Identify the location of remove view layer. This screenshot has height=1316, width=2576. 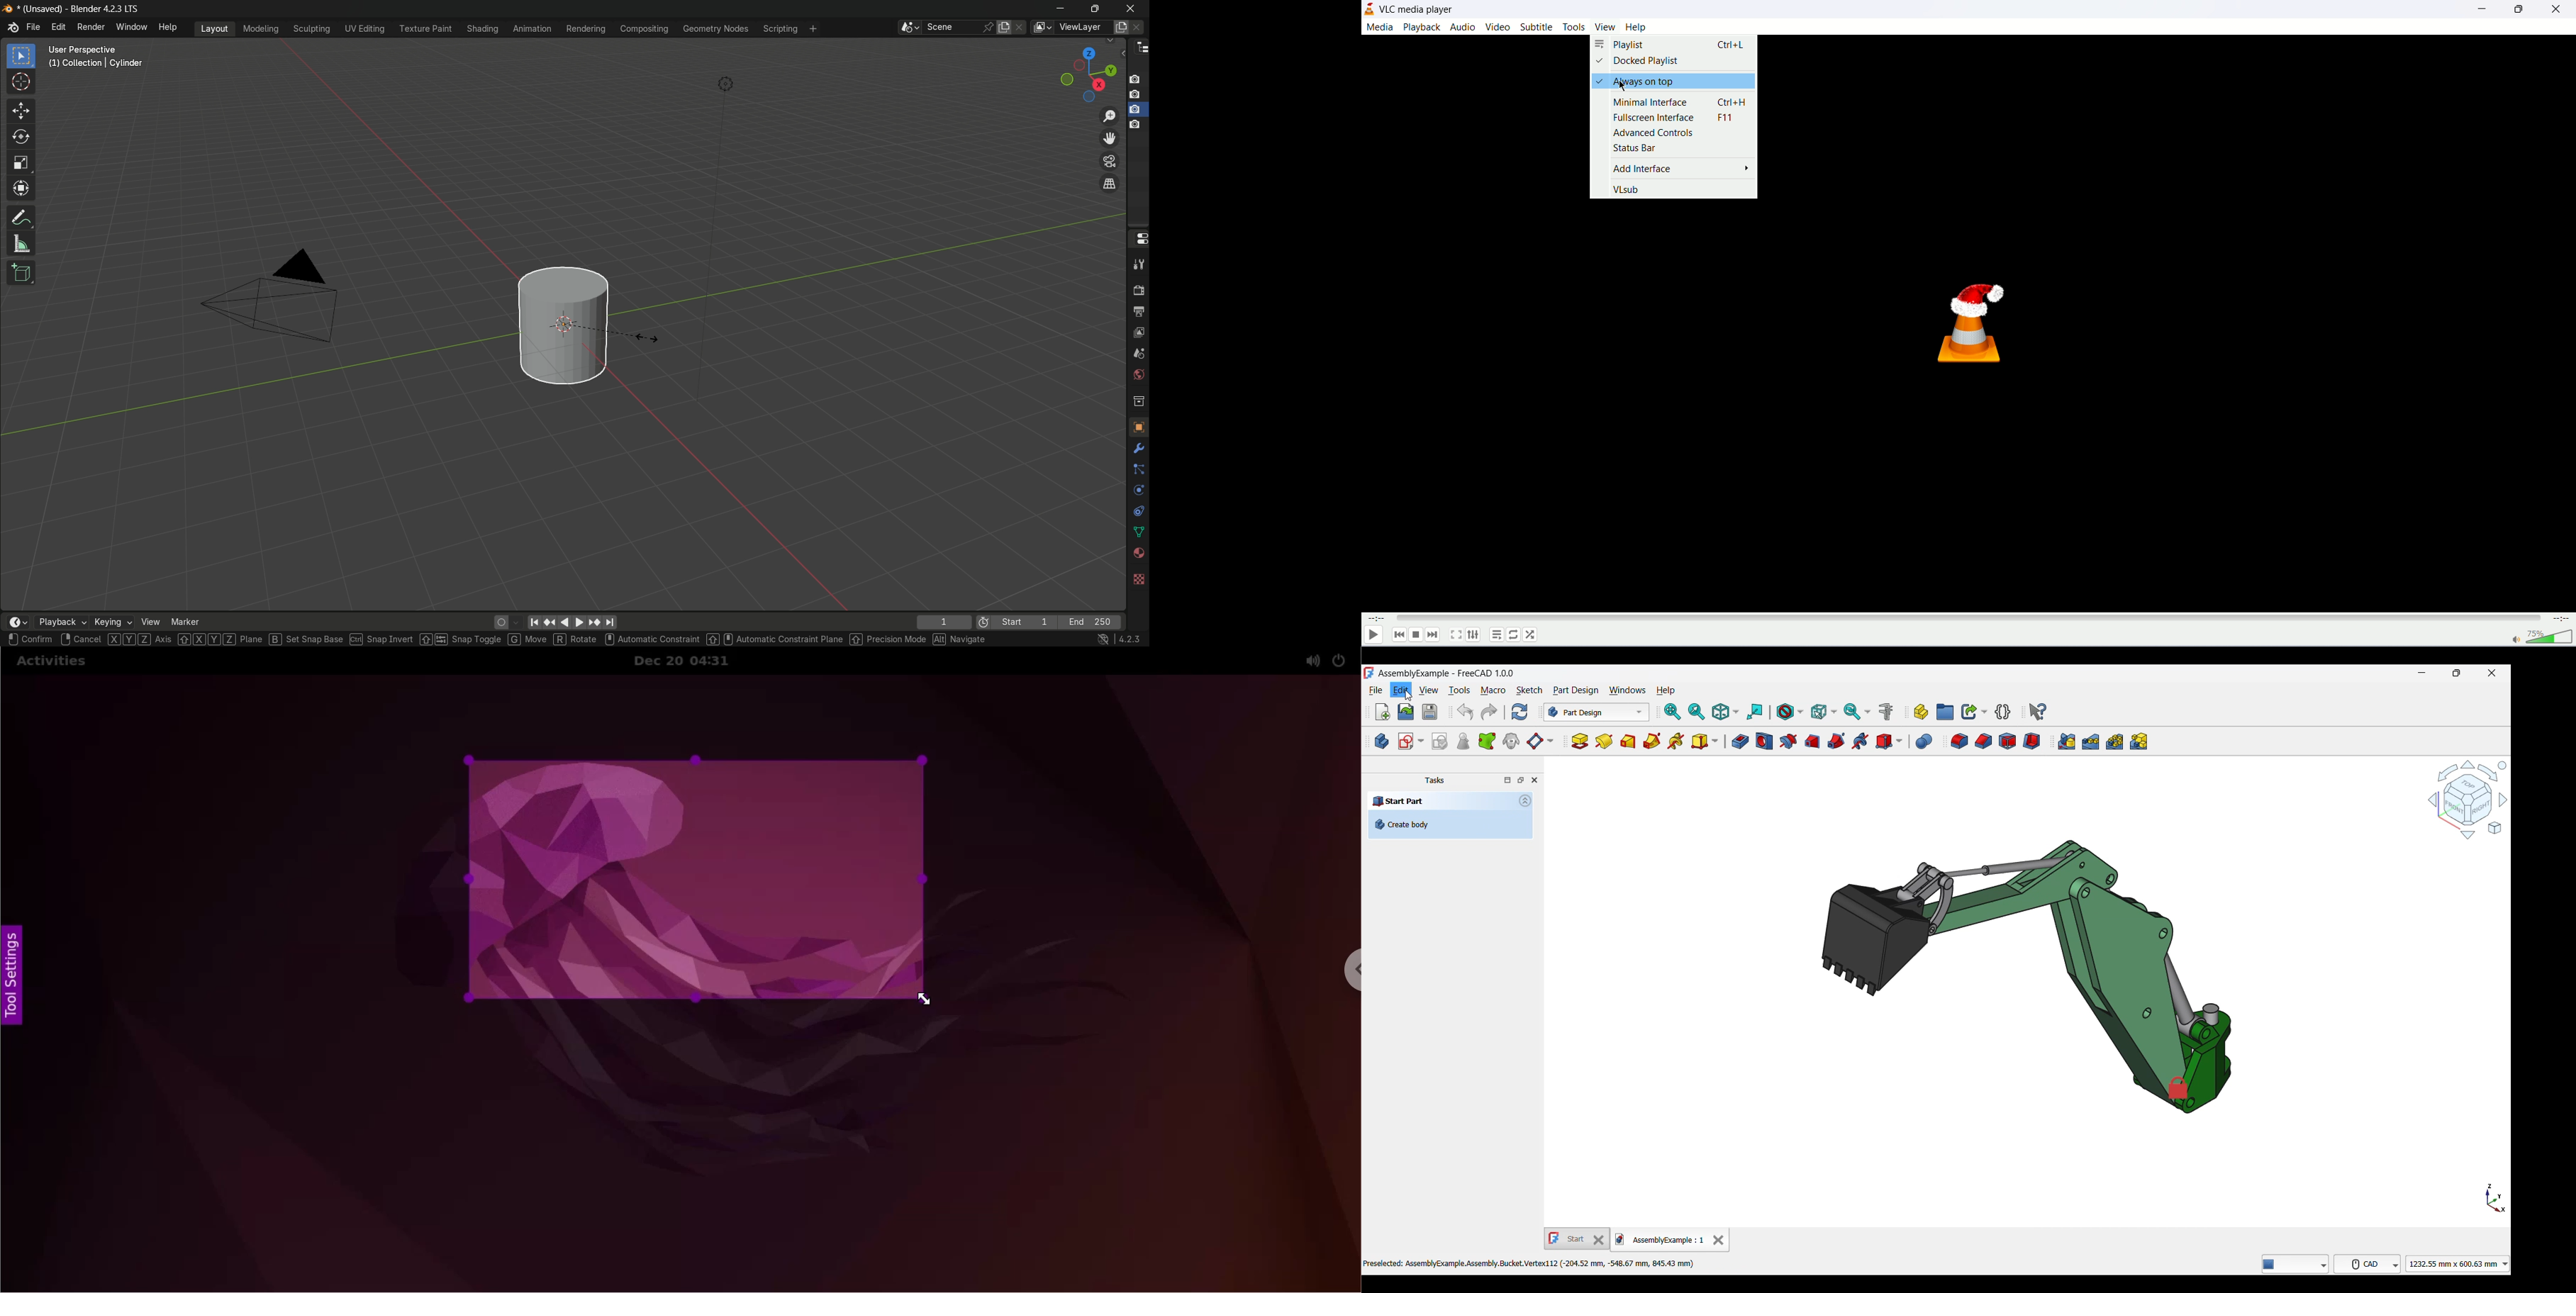
(1139, 28).